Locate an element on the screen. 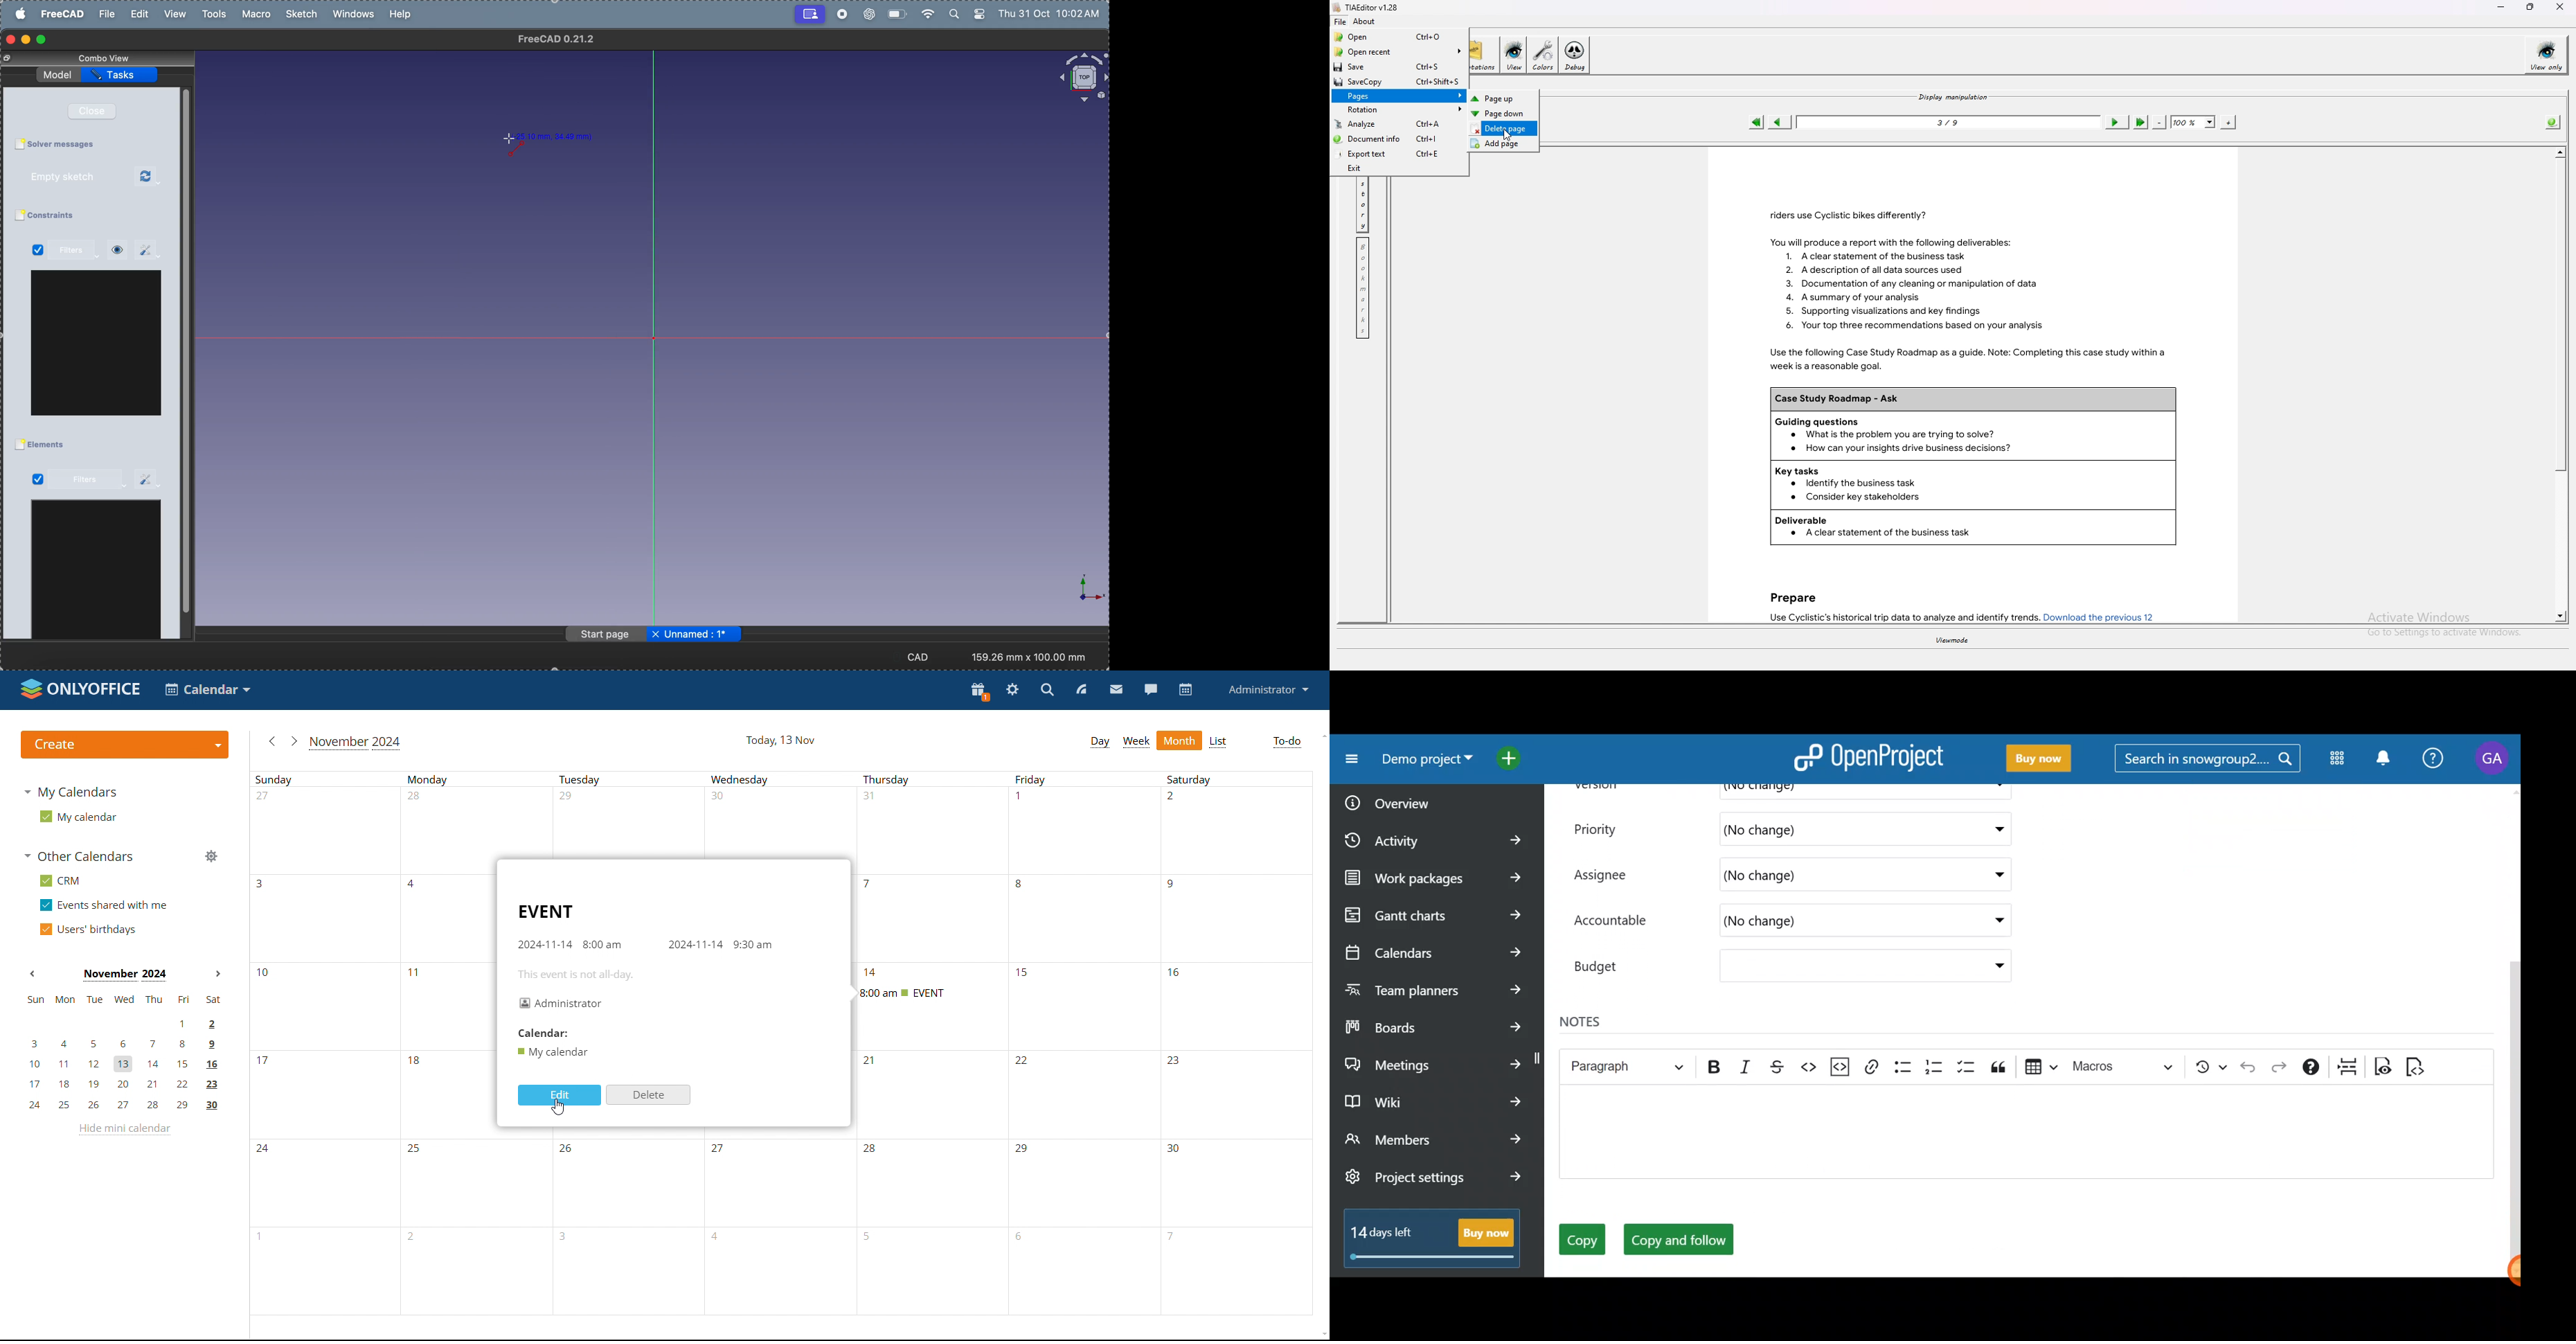 The image size is (2576, 1344). Show local modifications is located at coordinates (2212, 1072).